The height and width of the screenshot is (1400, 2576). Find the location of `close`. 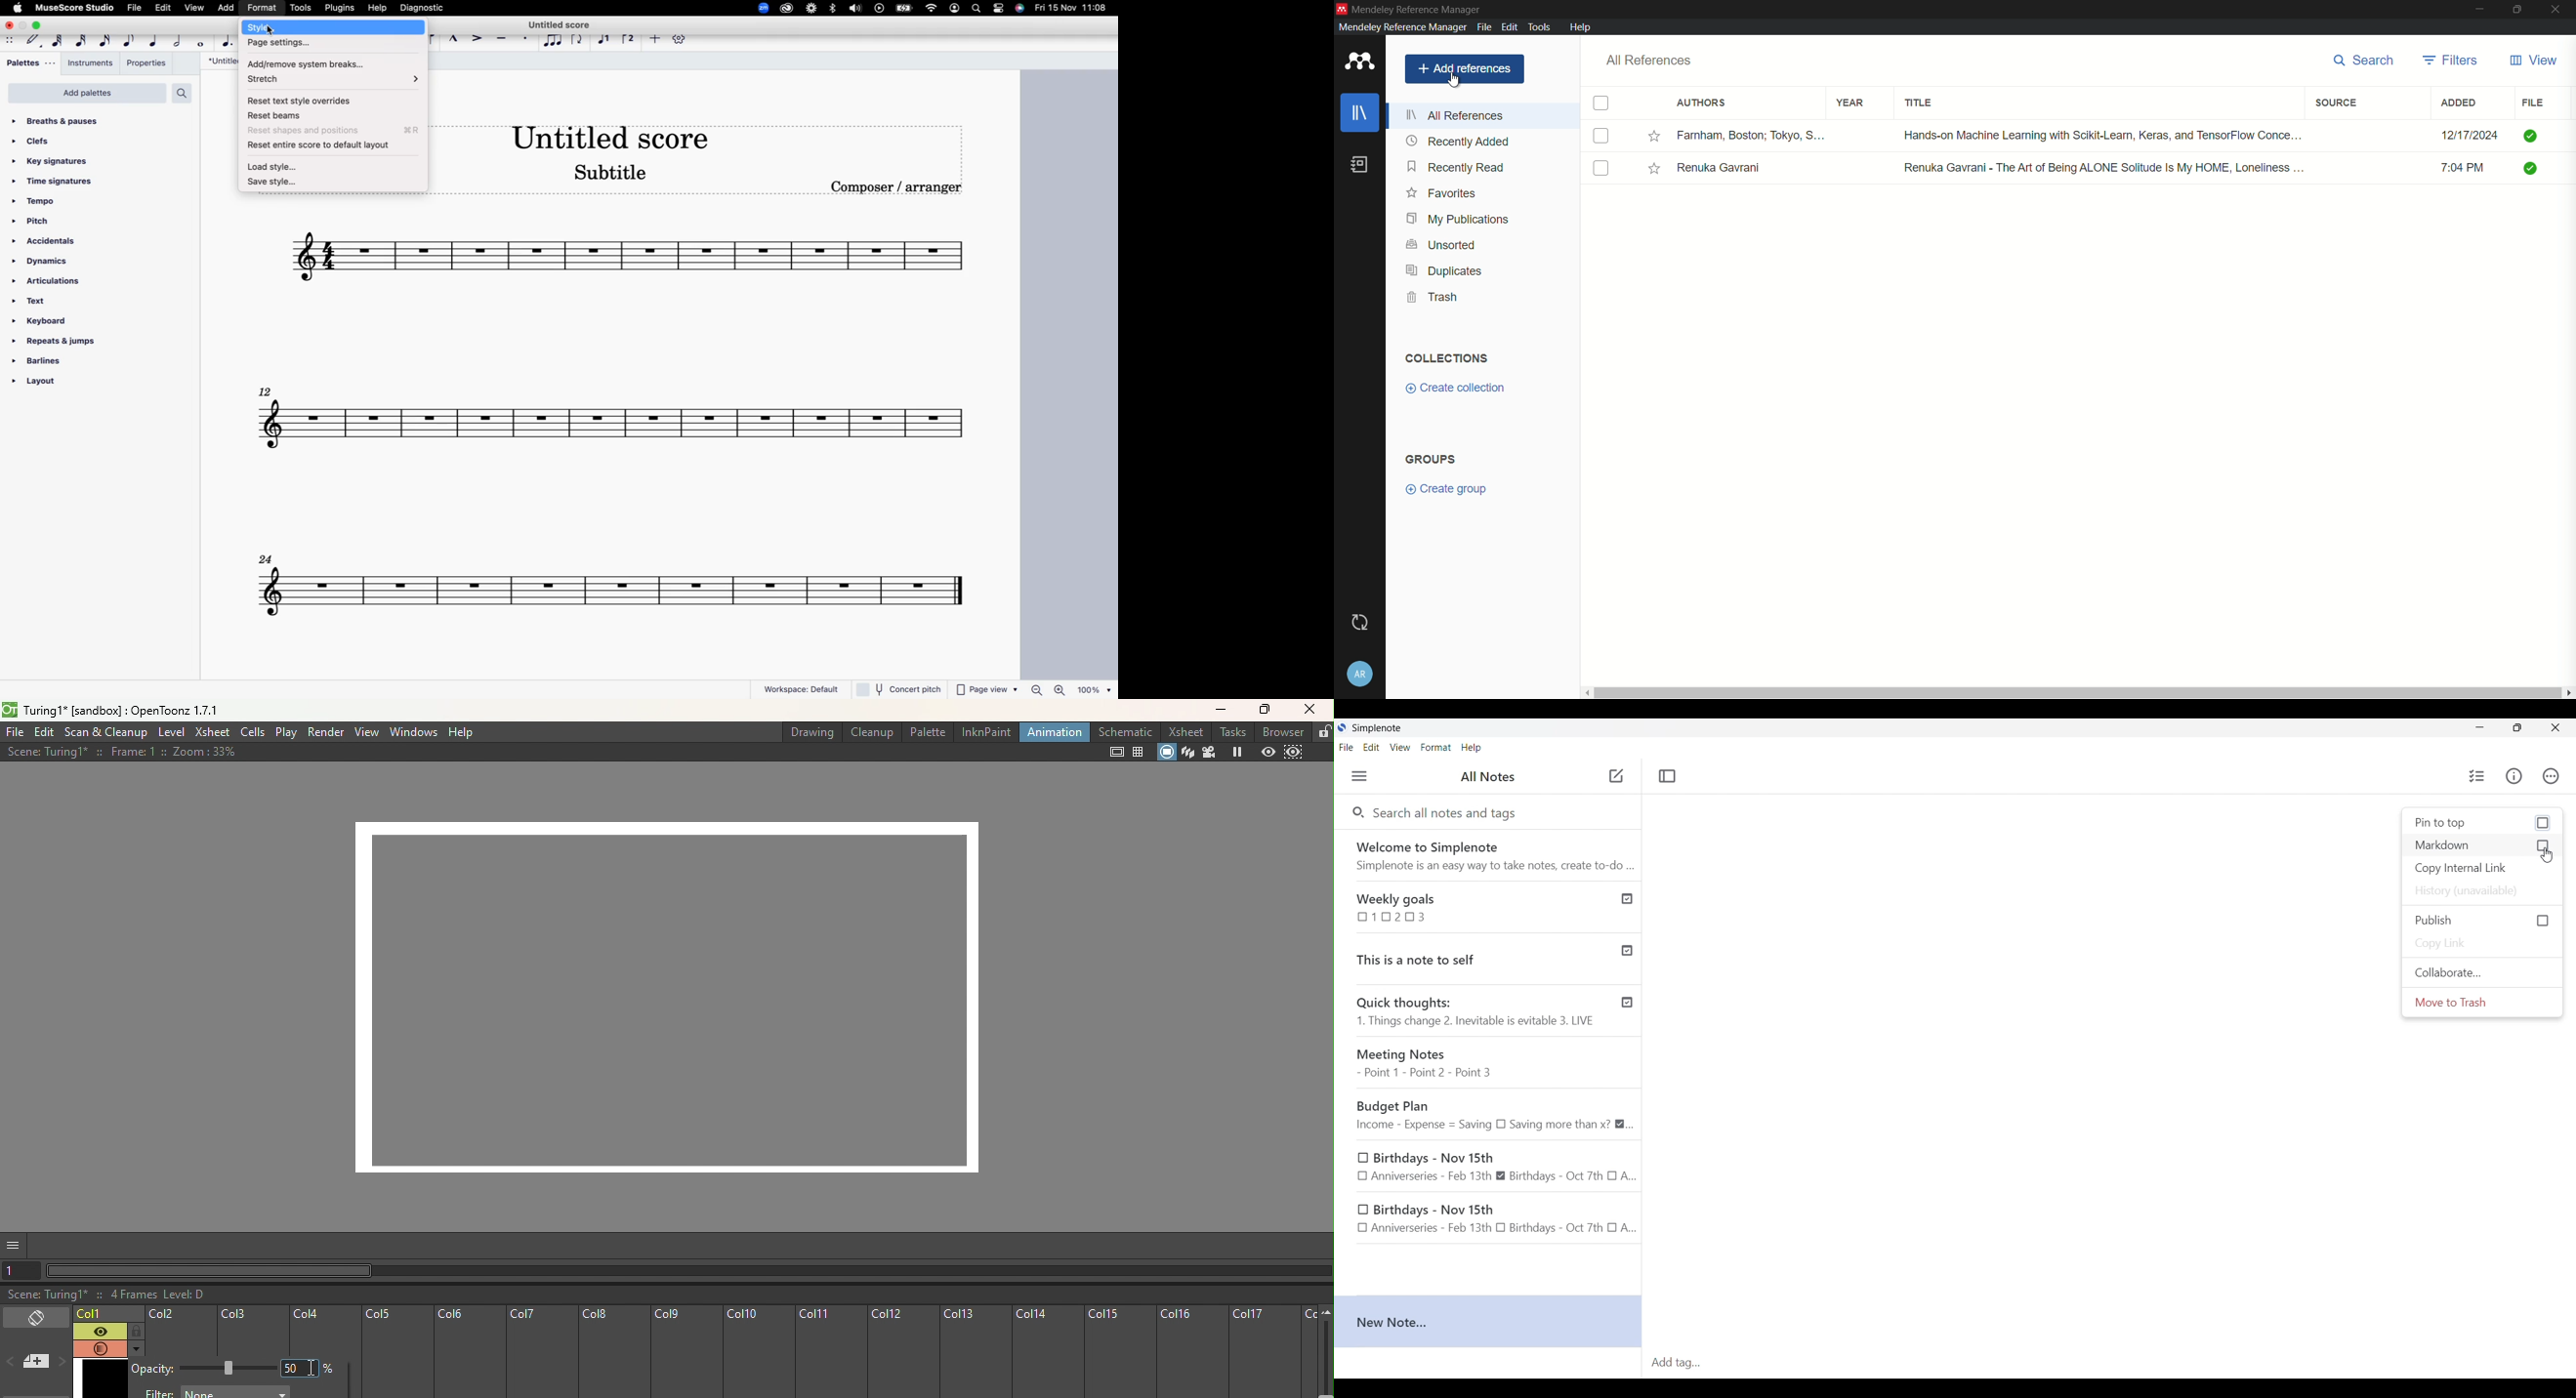

close is located at coordinates (9, 26).